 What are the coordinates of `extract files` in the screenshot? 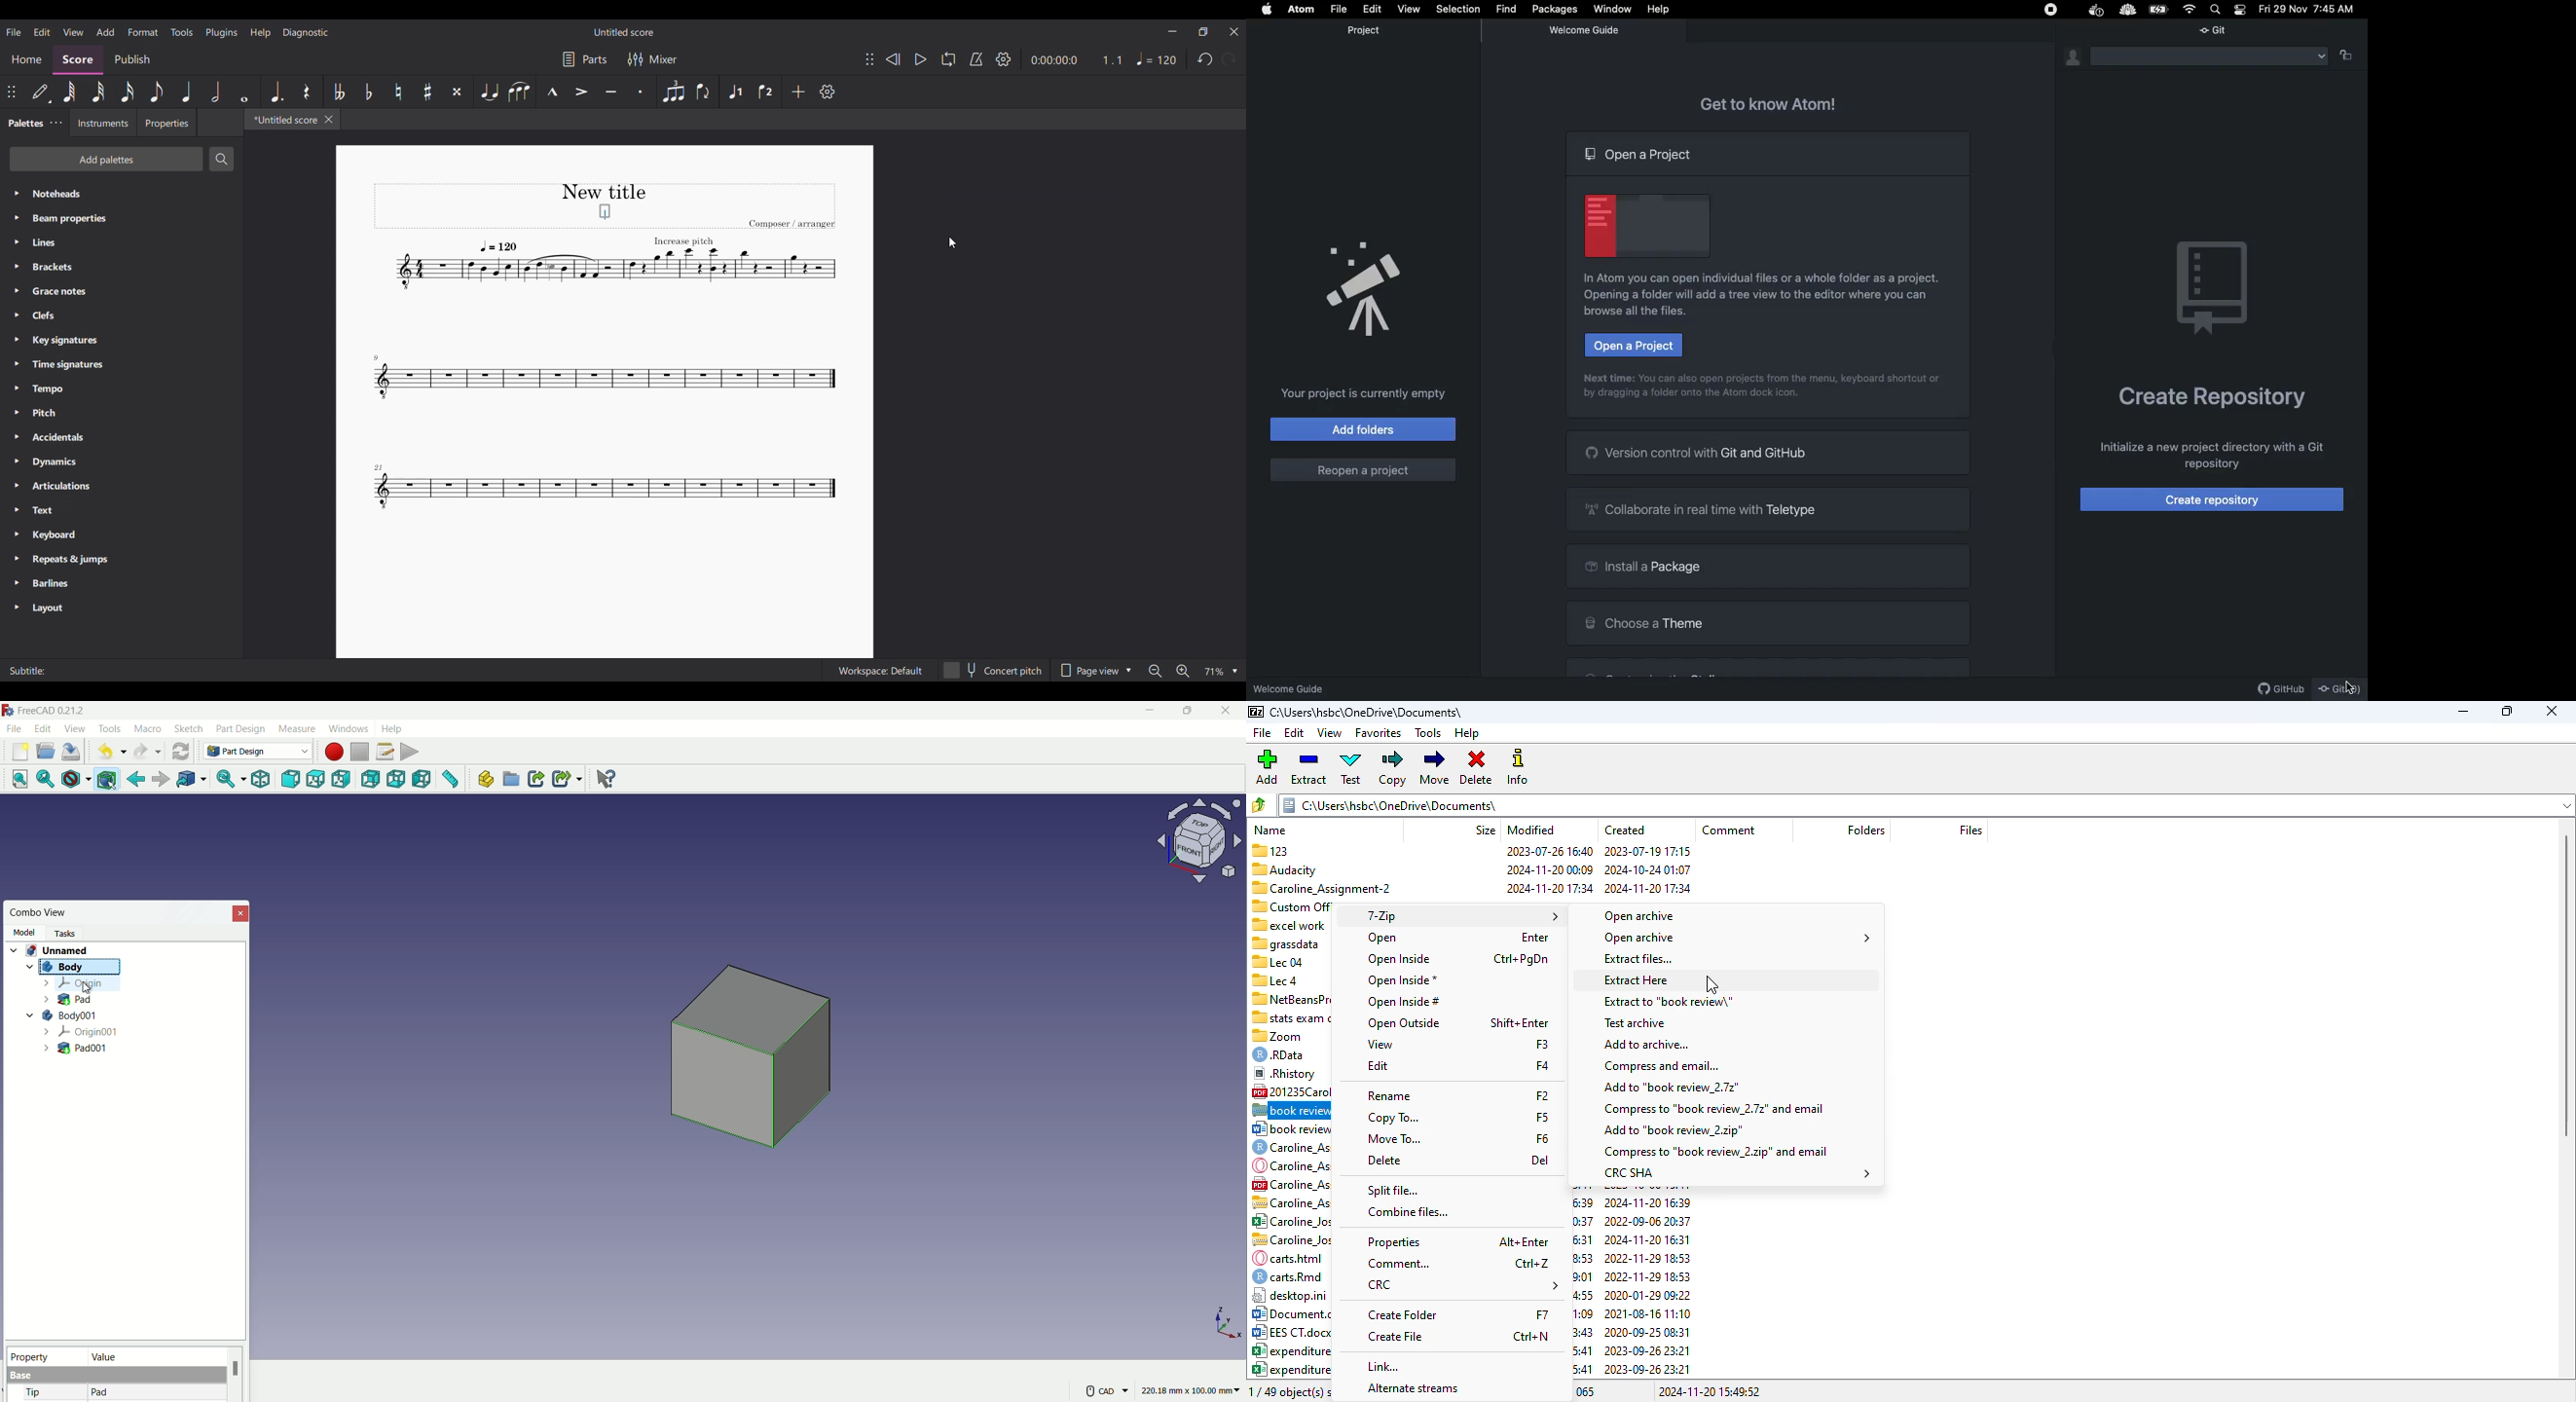 It's located at (1638, 958).